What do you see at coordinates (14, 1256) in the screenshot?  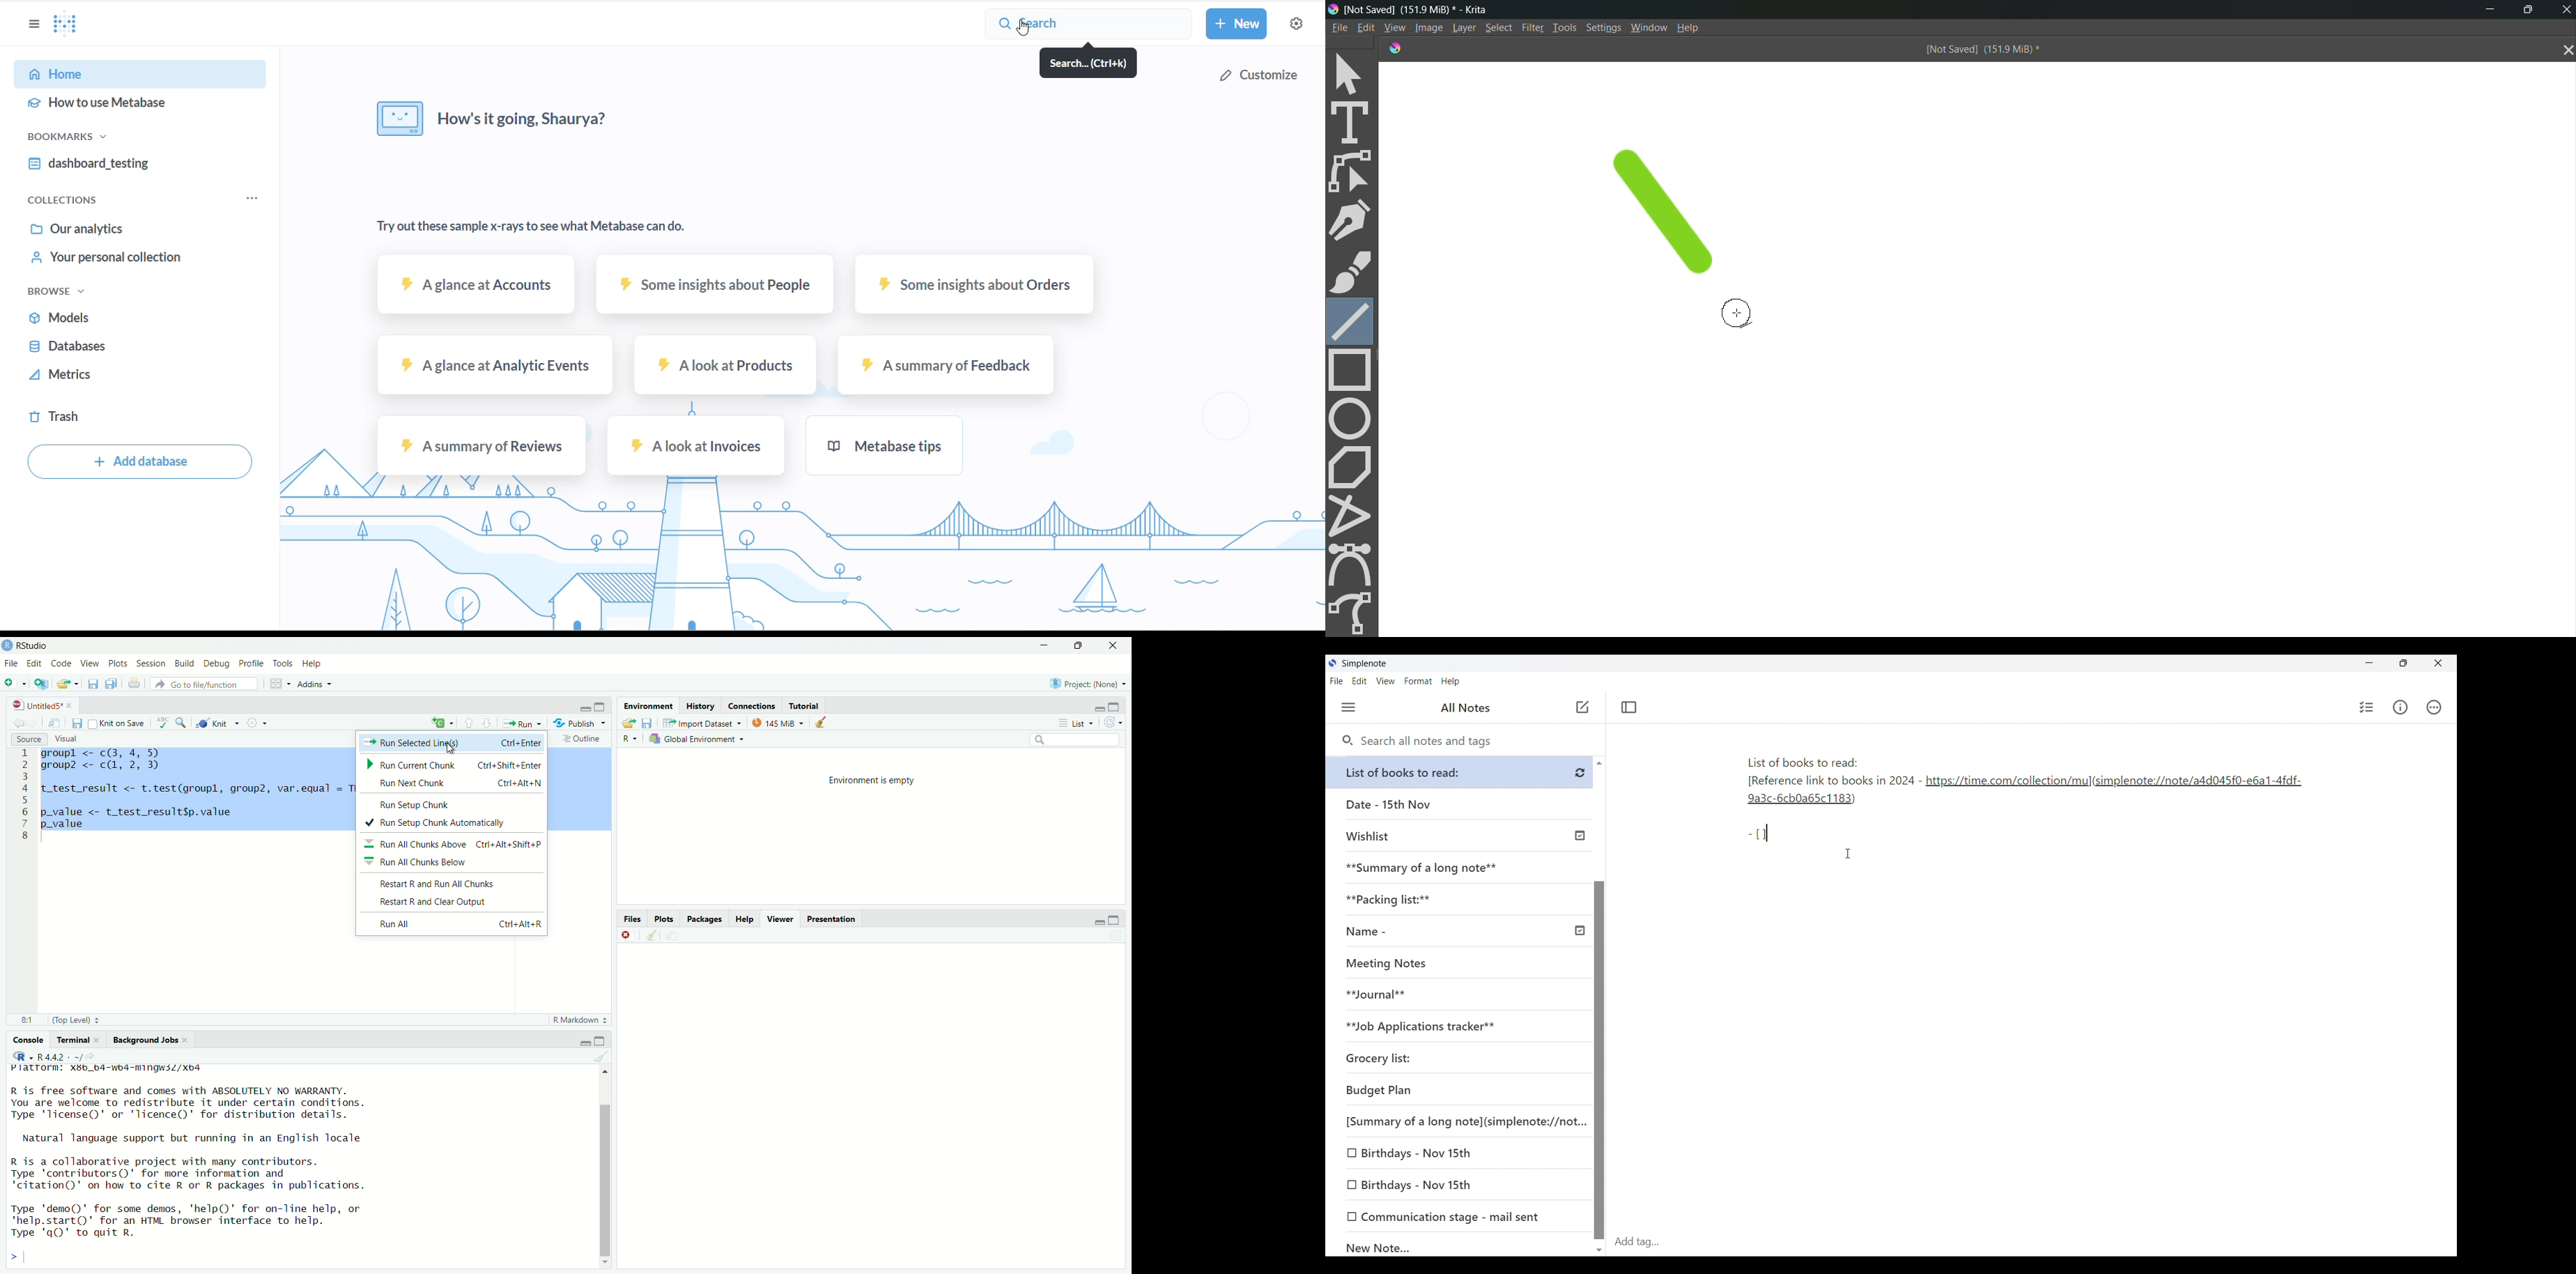 I see `prompt cursor` at bounding box center [14, 1256].